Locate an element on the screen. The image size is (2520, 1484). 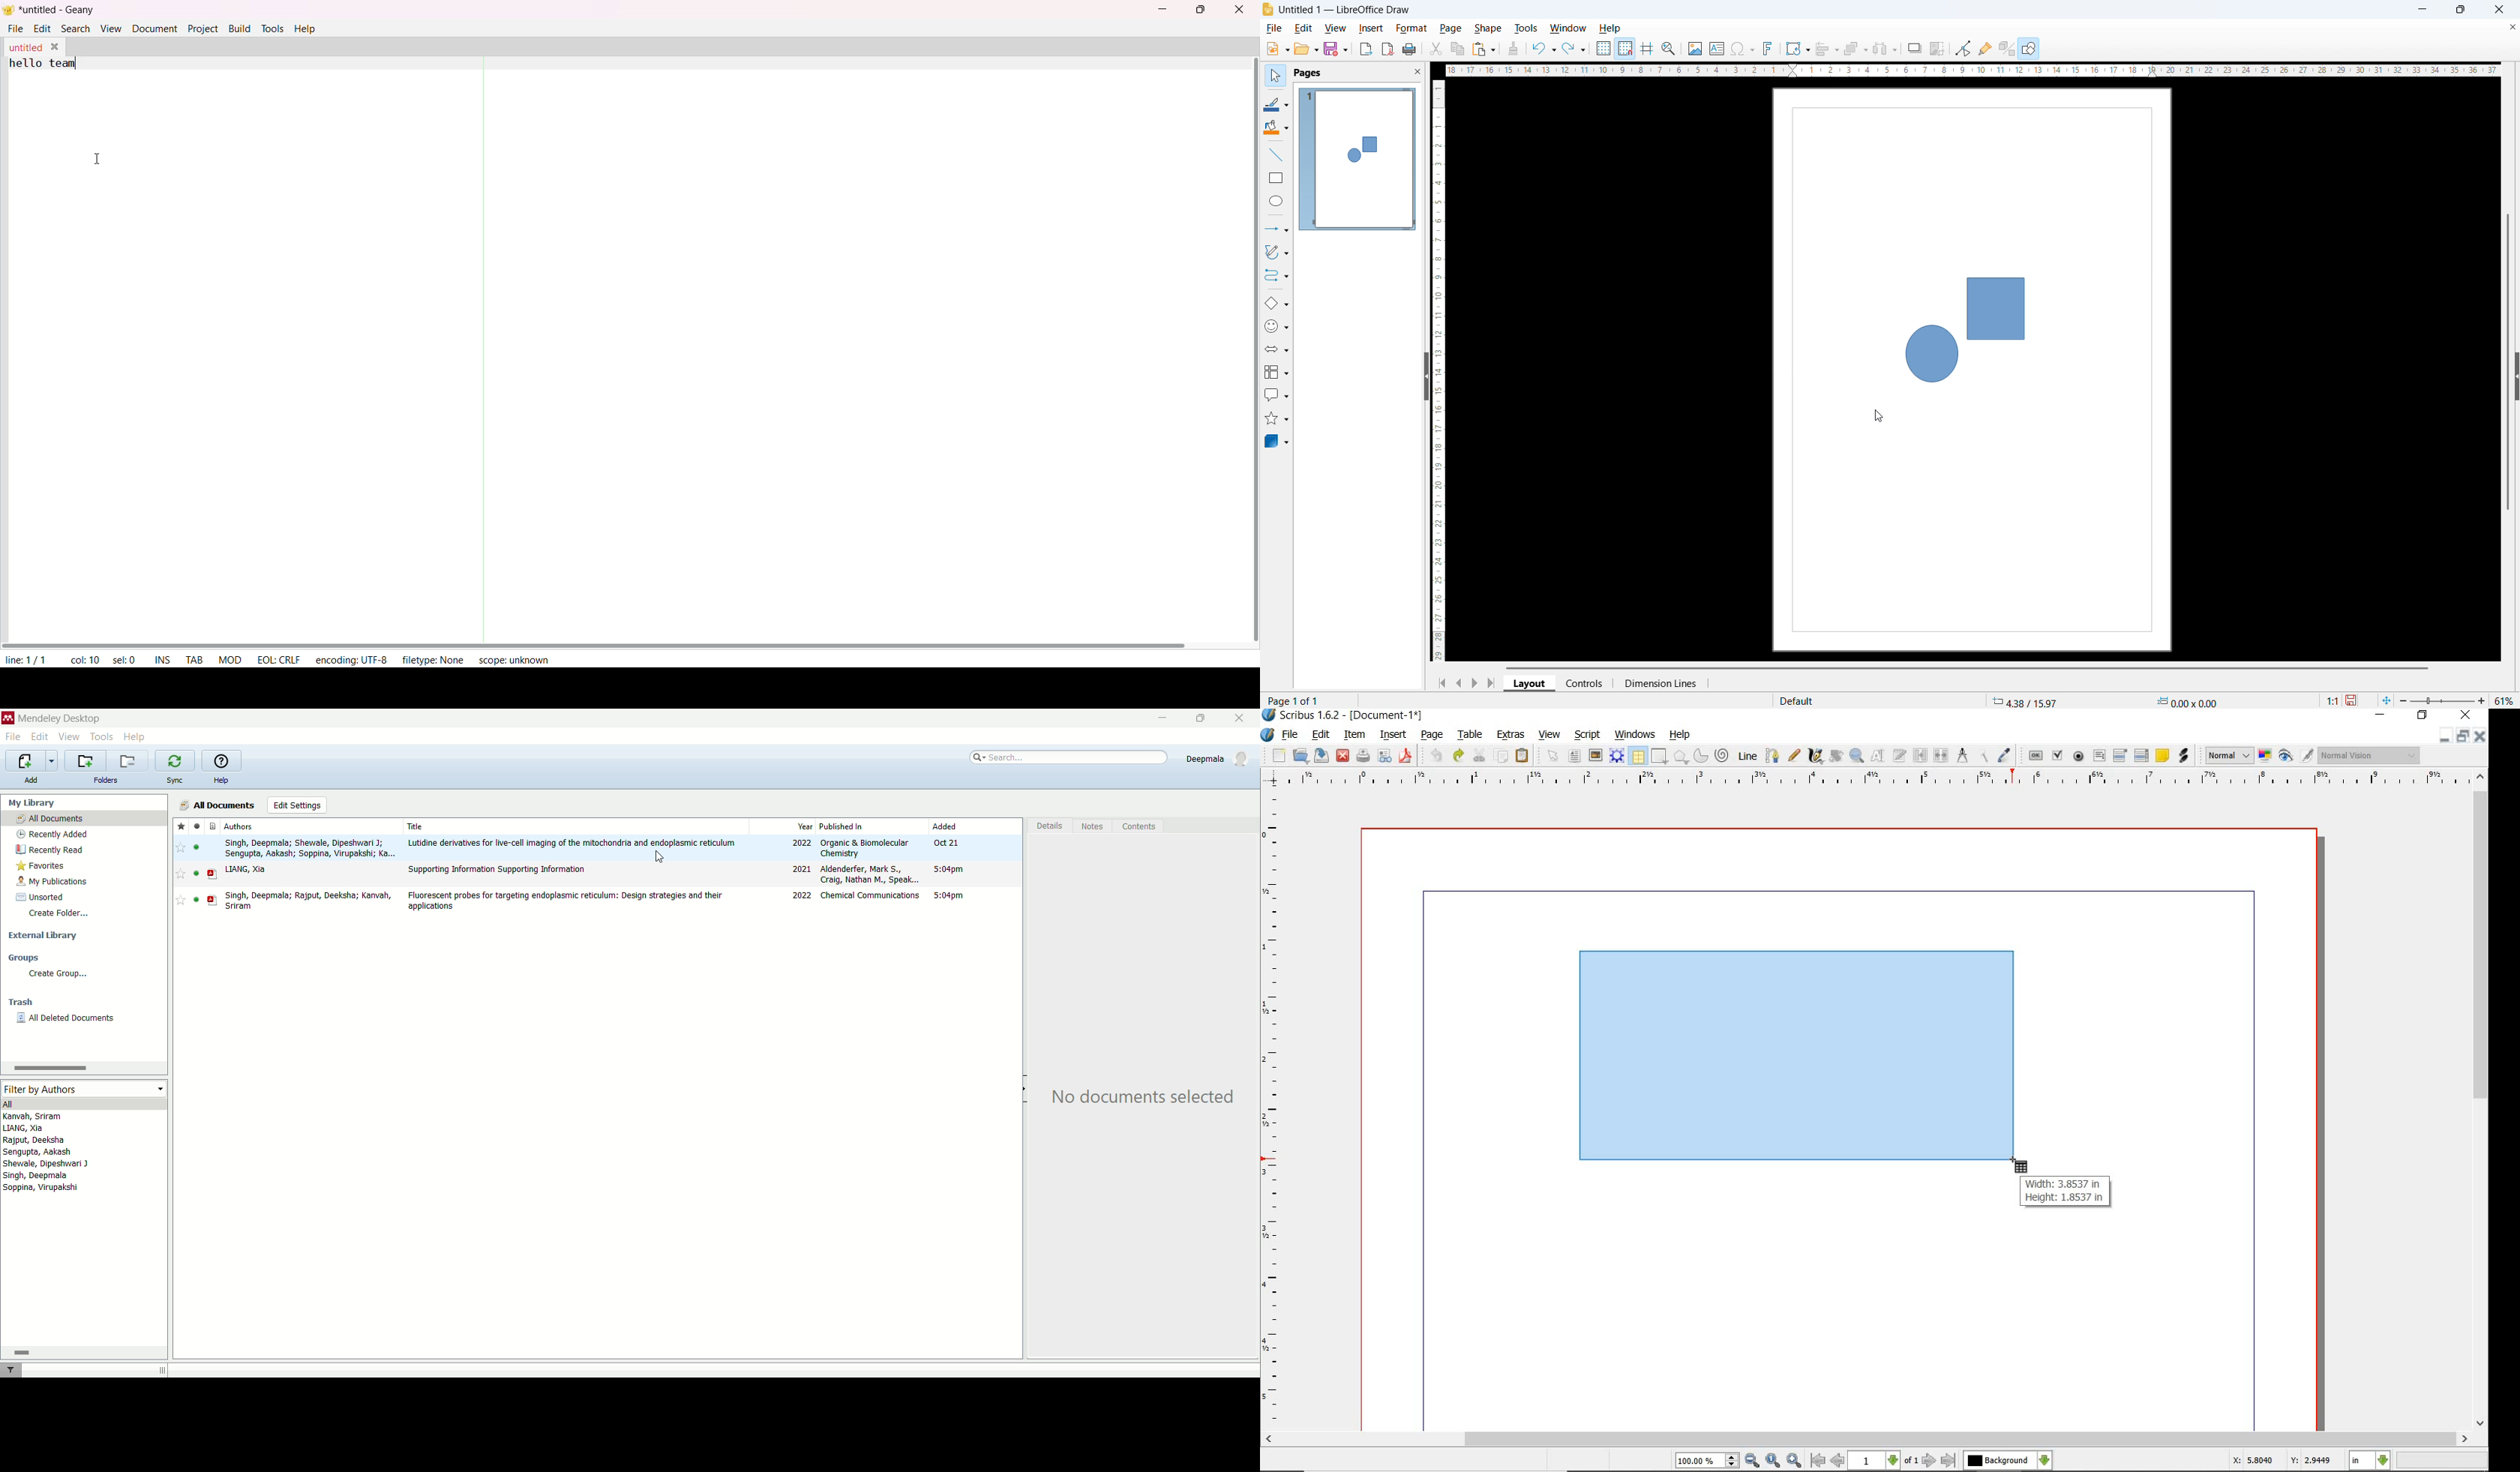
preview mode is located at coordinates (2286, 757).